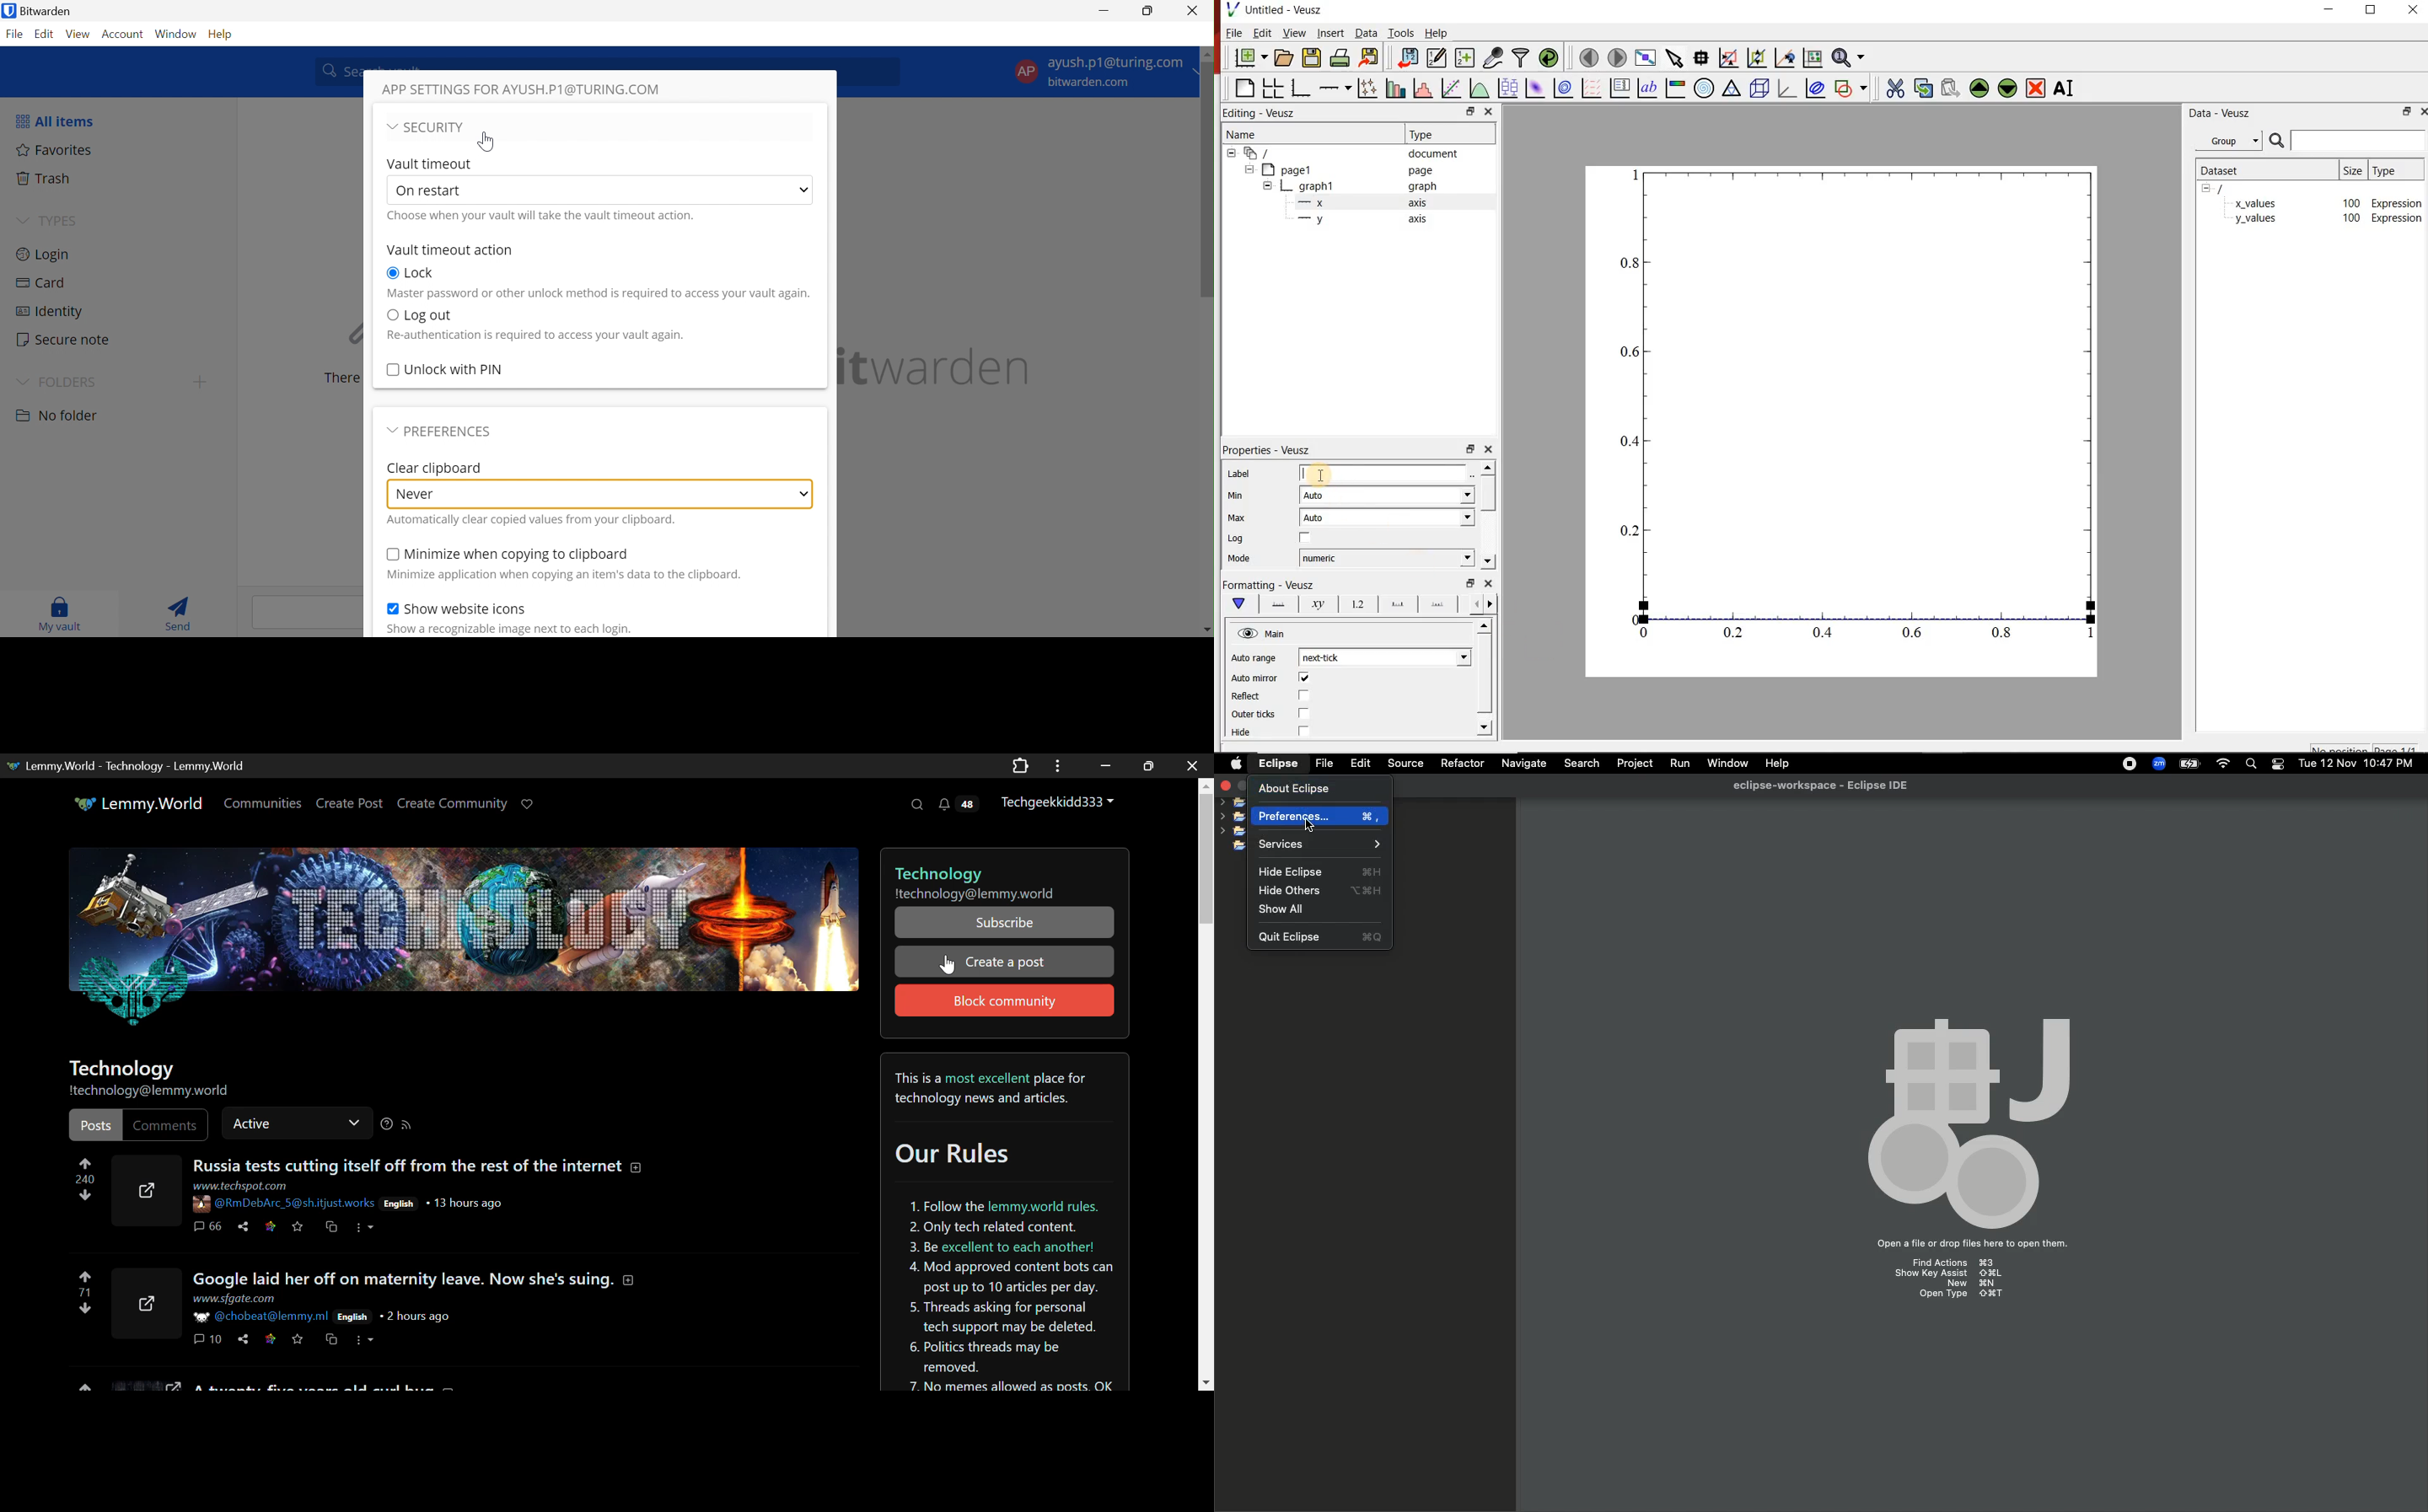 The image size is (2436, 1512). I want to click on SECURITY, so click(438, 127).